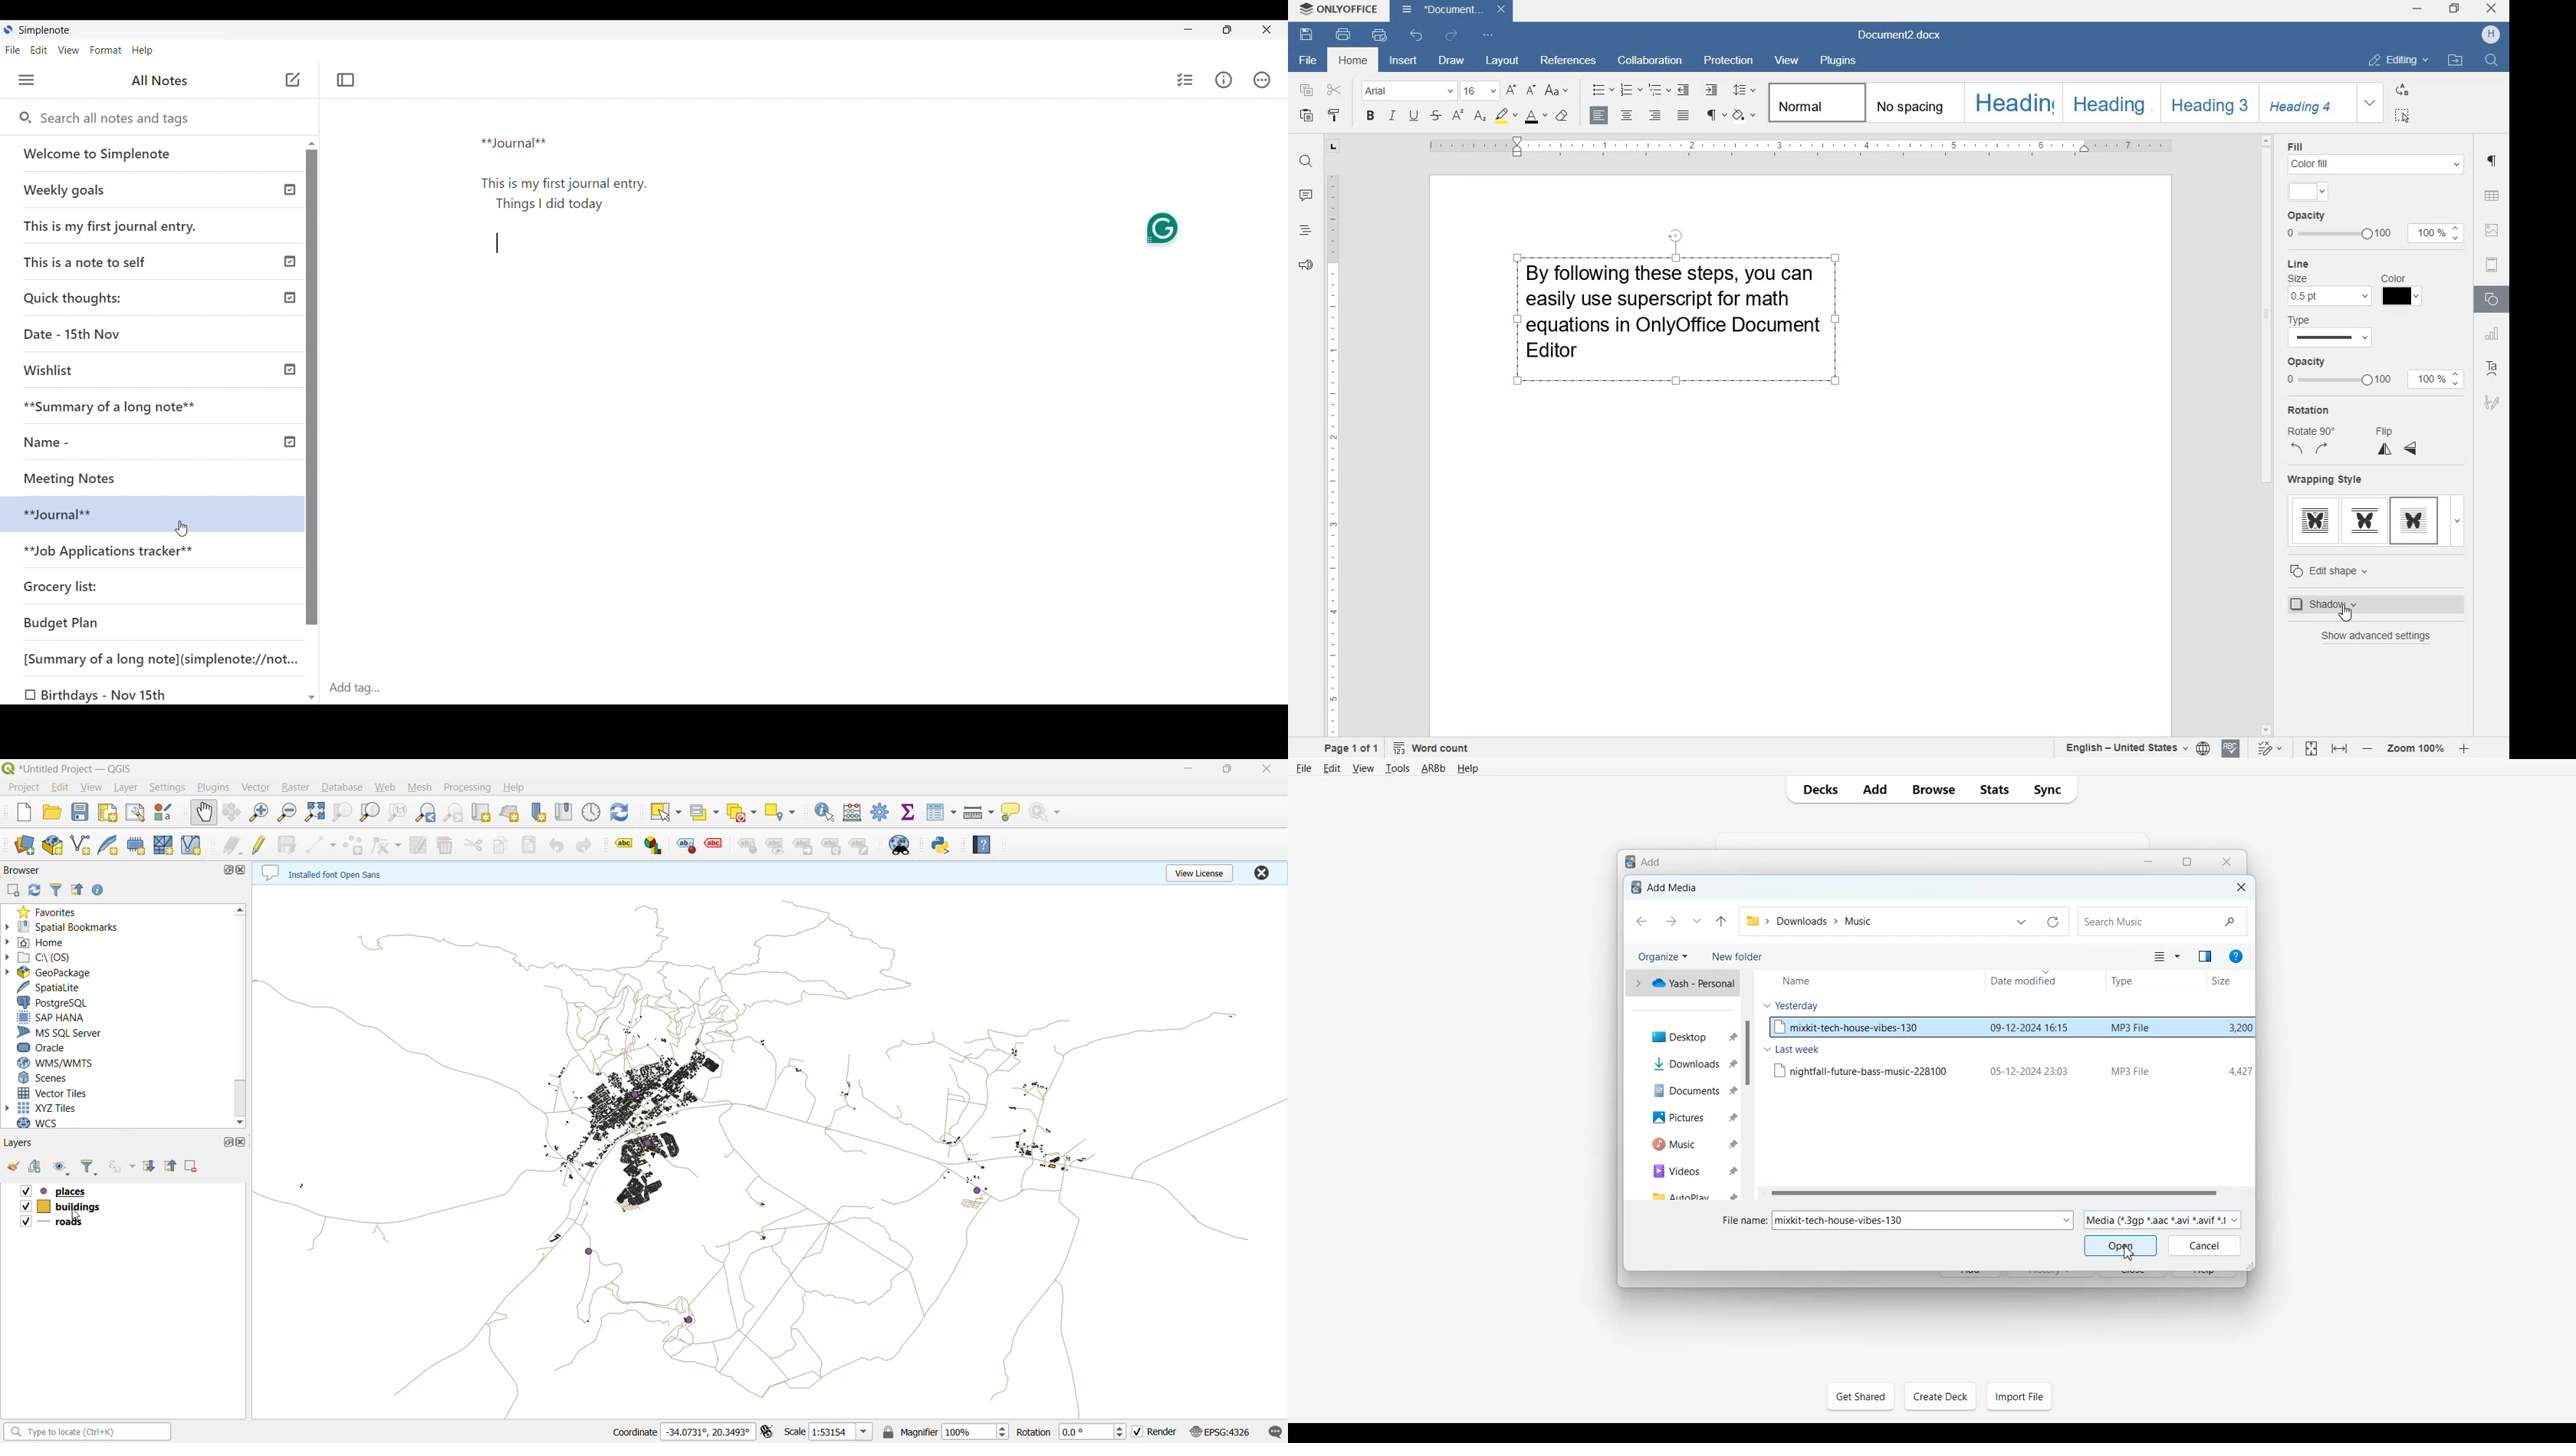 This screenshot has height=1456, width=2576. What do you see at coordinates (1660, 90) in the screenshot?
I see `multilevel list` at bounding box center [1660, 90].